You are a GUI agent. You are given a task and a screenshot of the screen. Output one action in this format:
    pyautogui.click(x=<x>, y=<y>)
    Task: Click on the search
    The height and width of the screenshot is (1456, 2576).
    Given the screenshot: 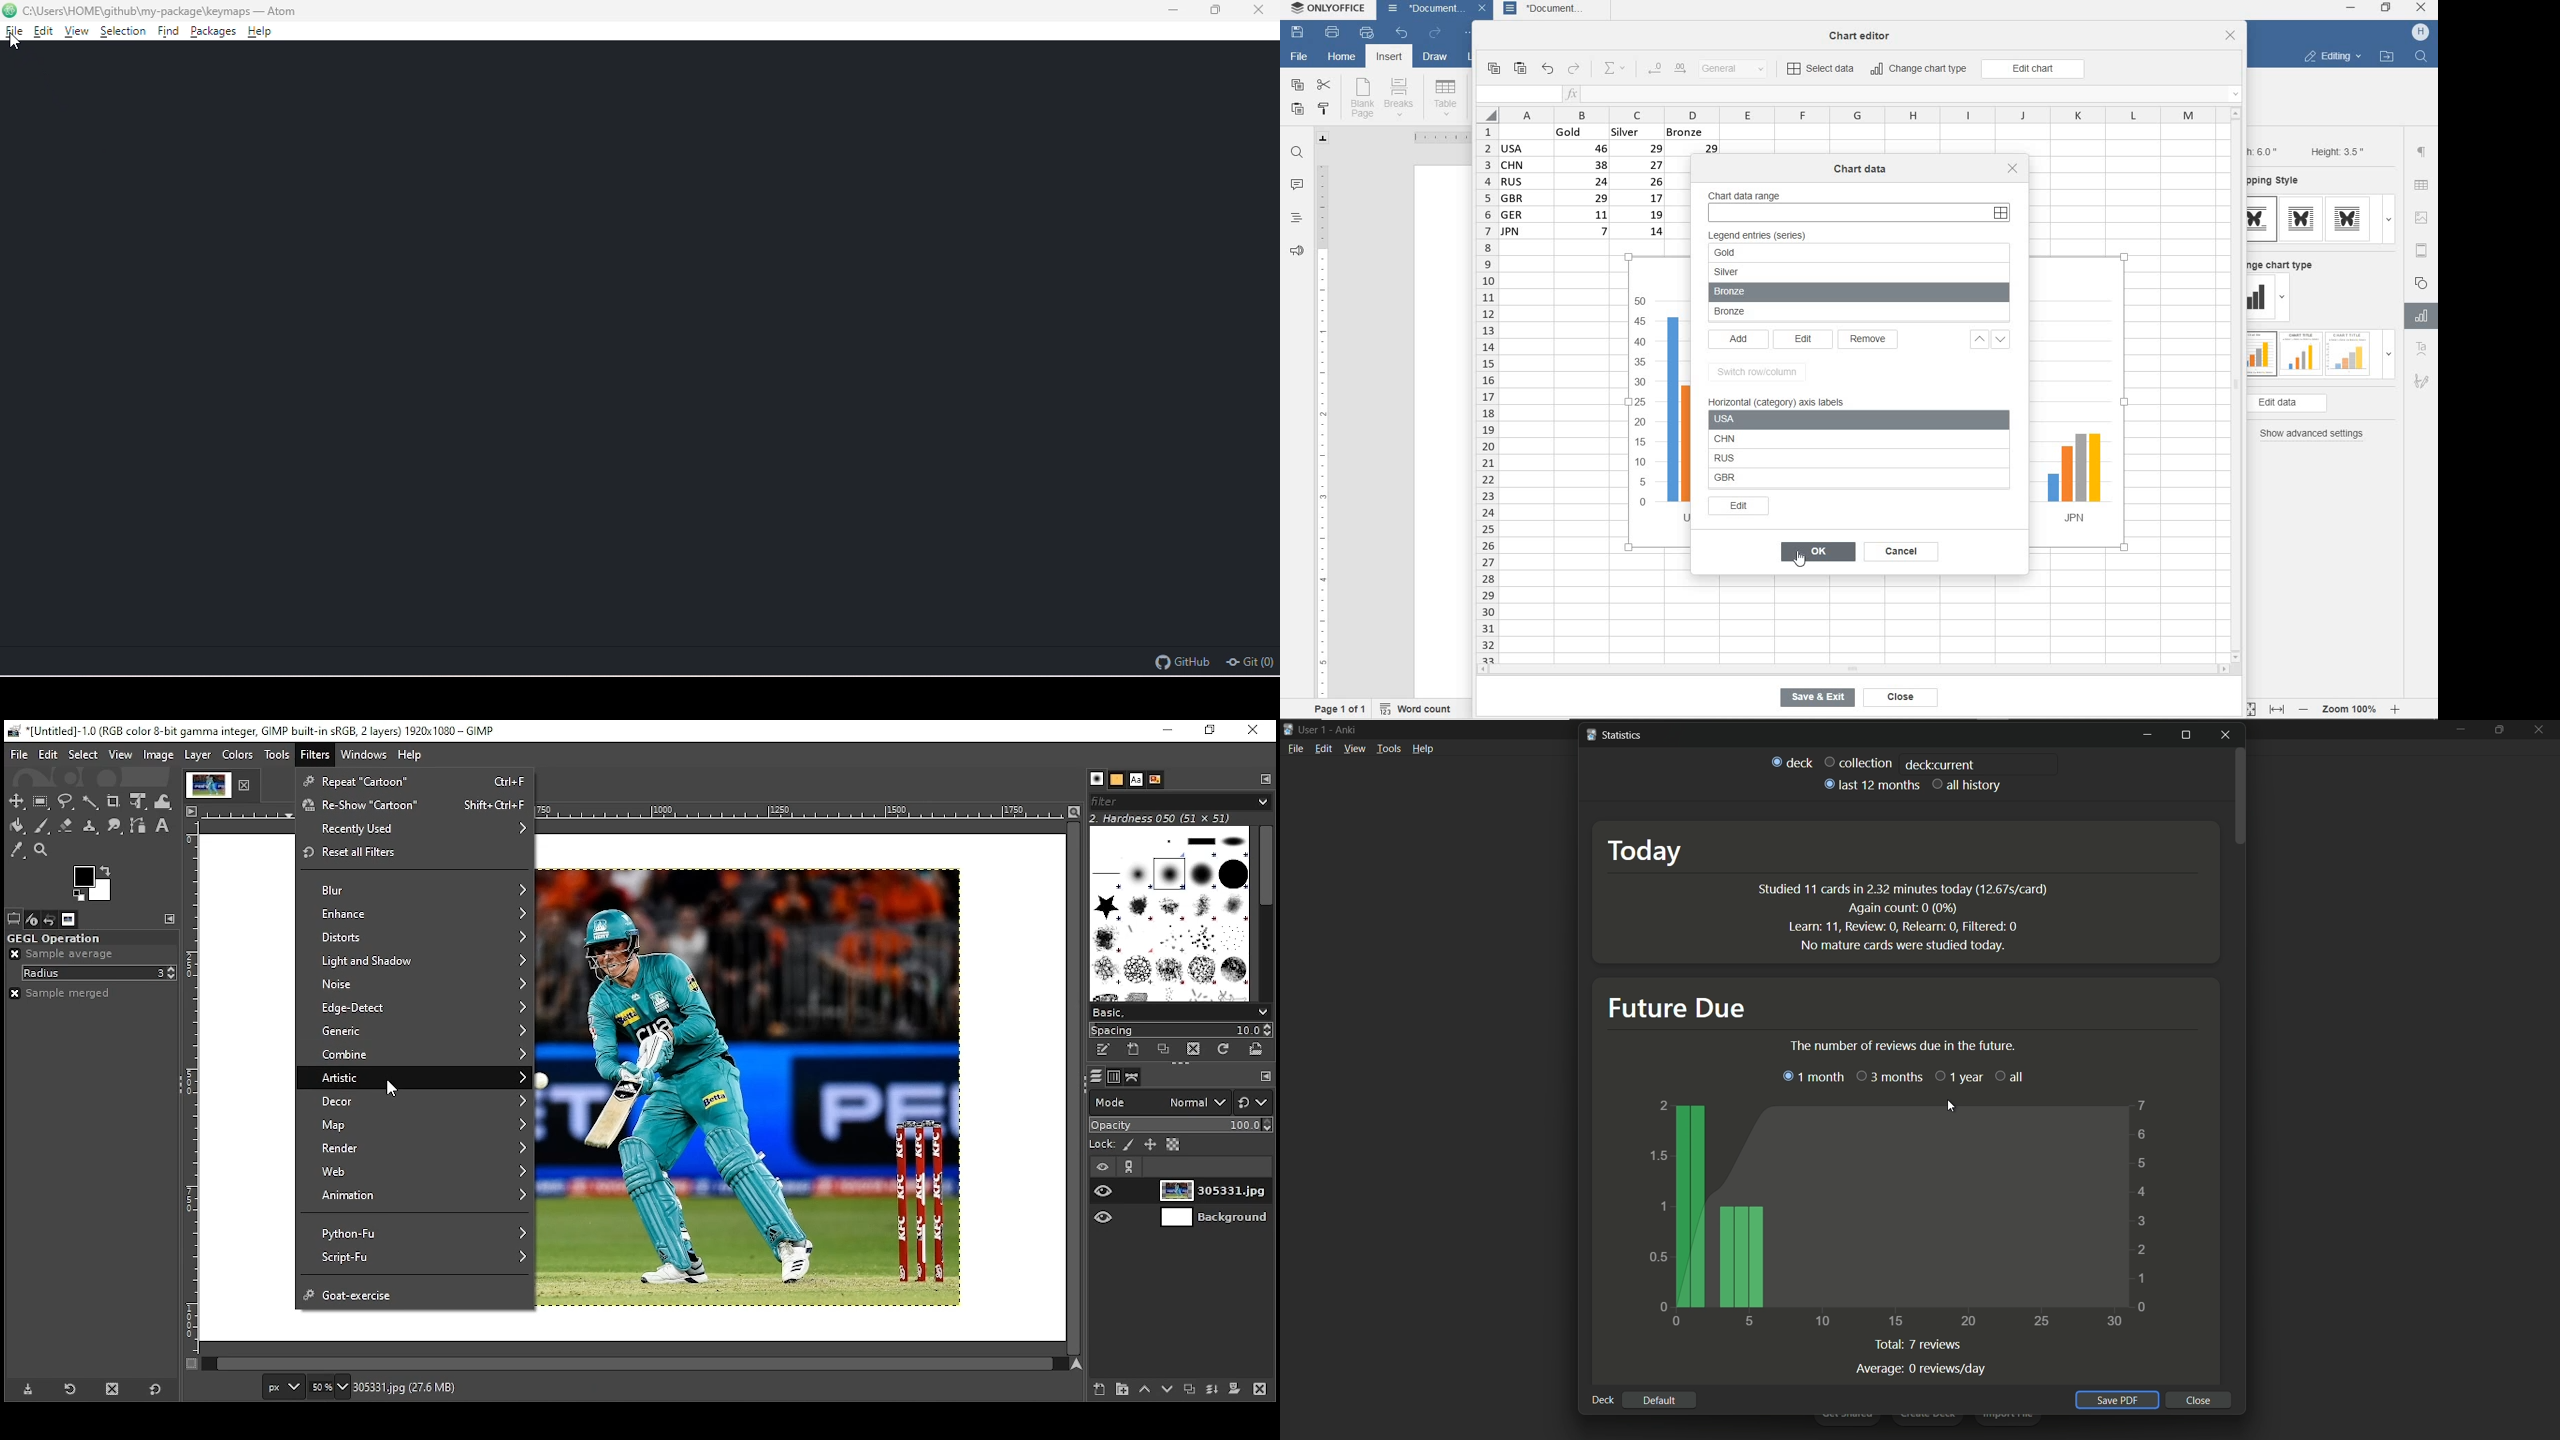 What is the action you would take?
    pyautogui.click(x=2423, y=55)
    